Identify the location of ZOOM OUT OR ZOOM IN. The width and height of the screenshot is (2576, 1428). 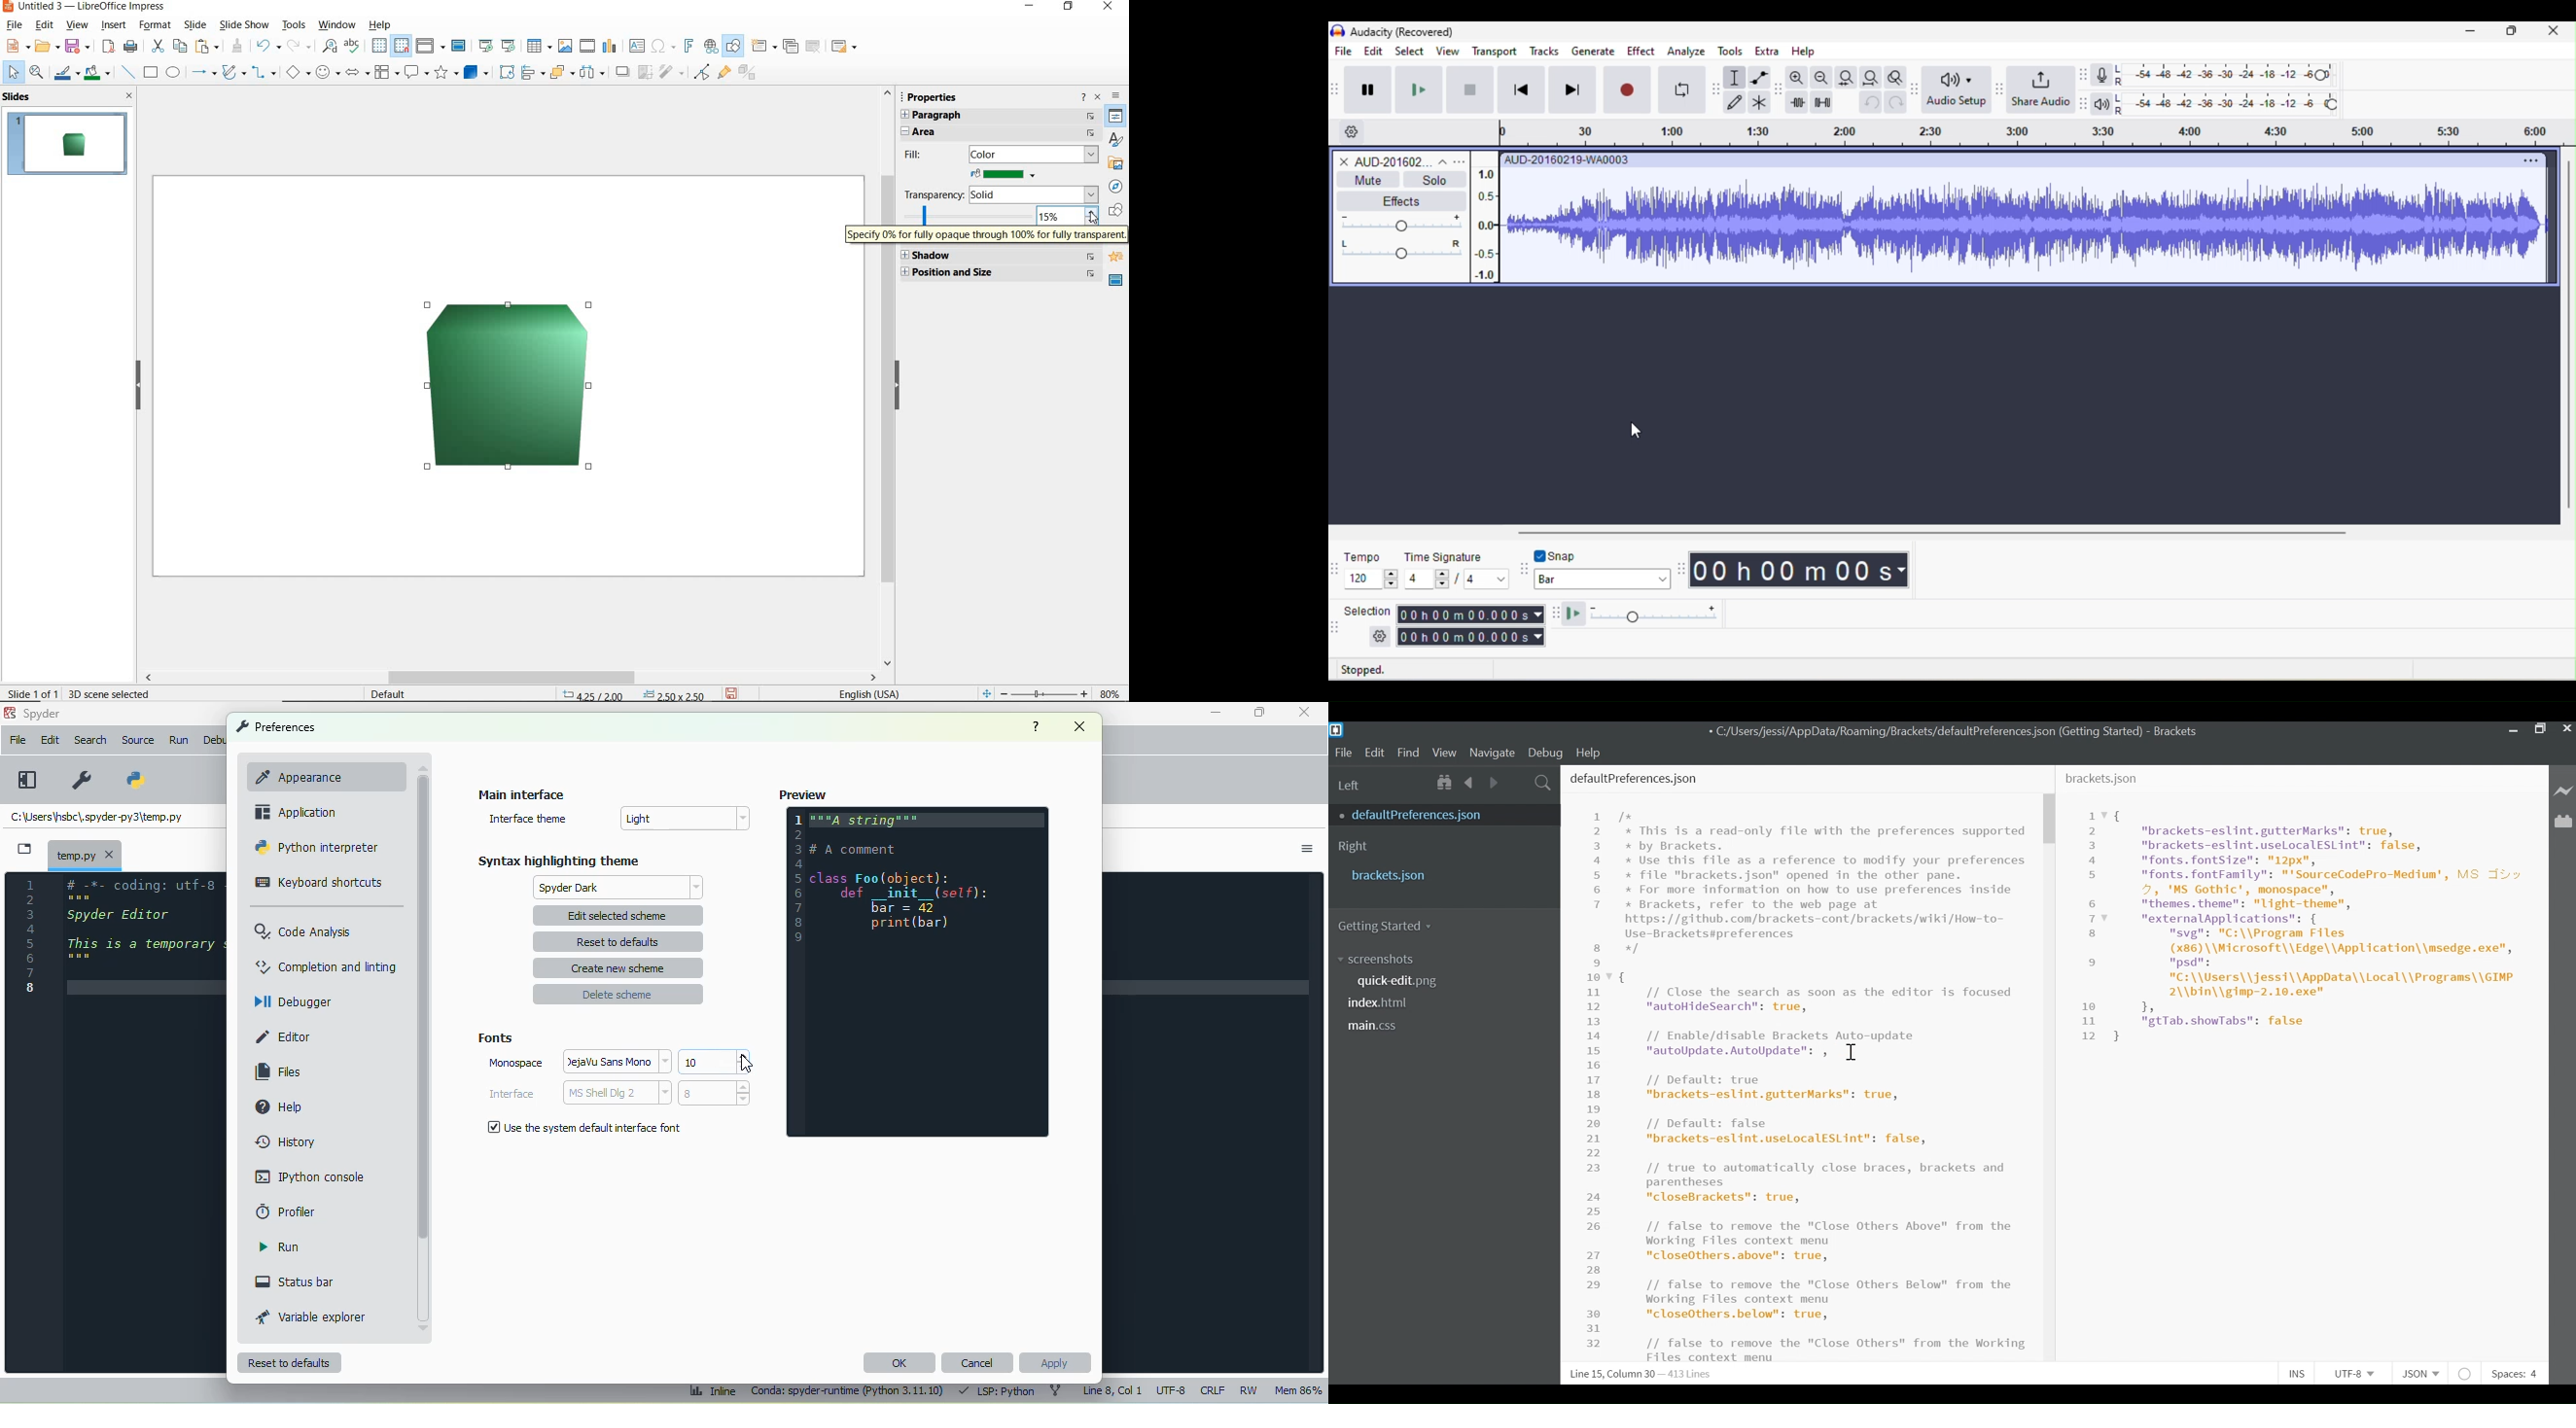
(1033, 693).